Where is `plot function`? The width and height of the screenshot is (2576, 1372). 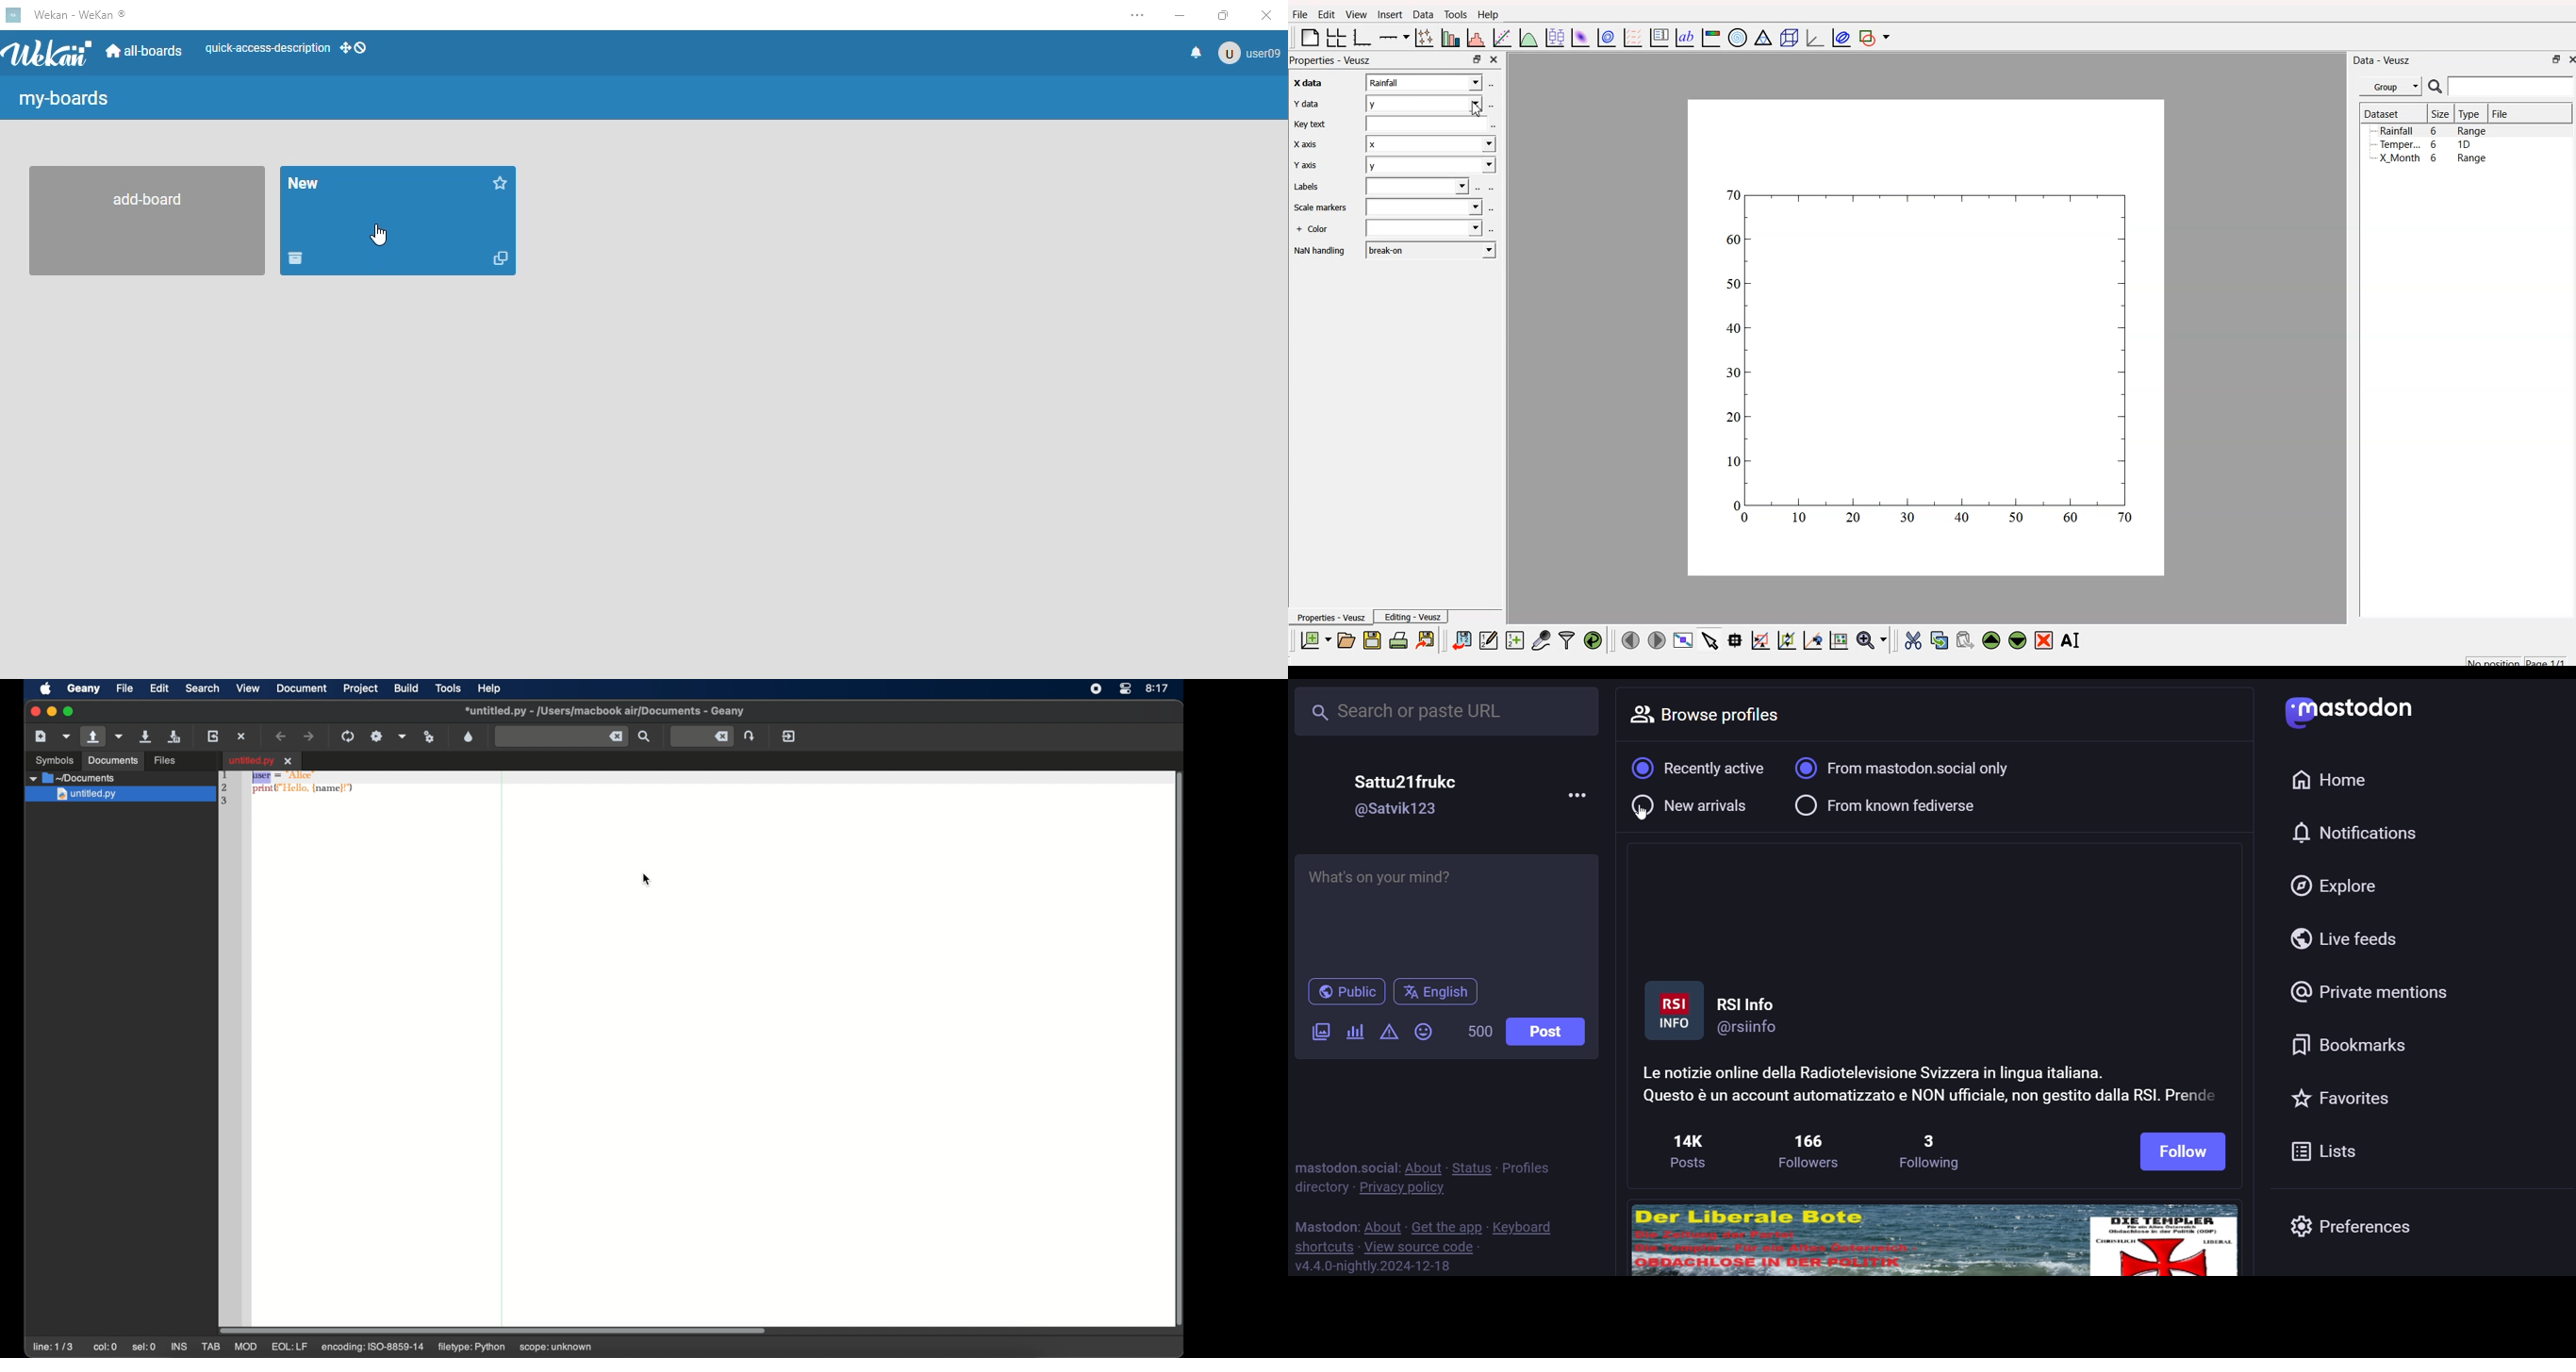
plot function is located at coordinates (1528, 38).